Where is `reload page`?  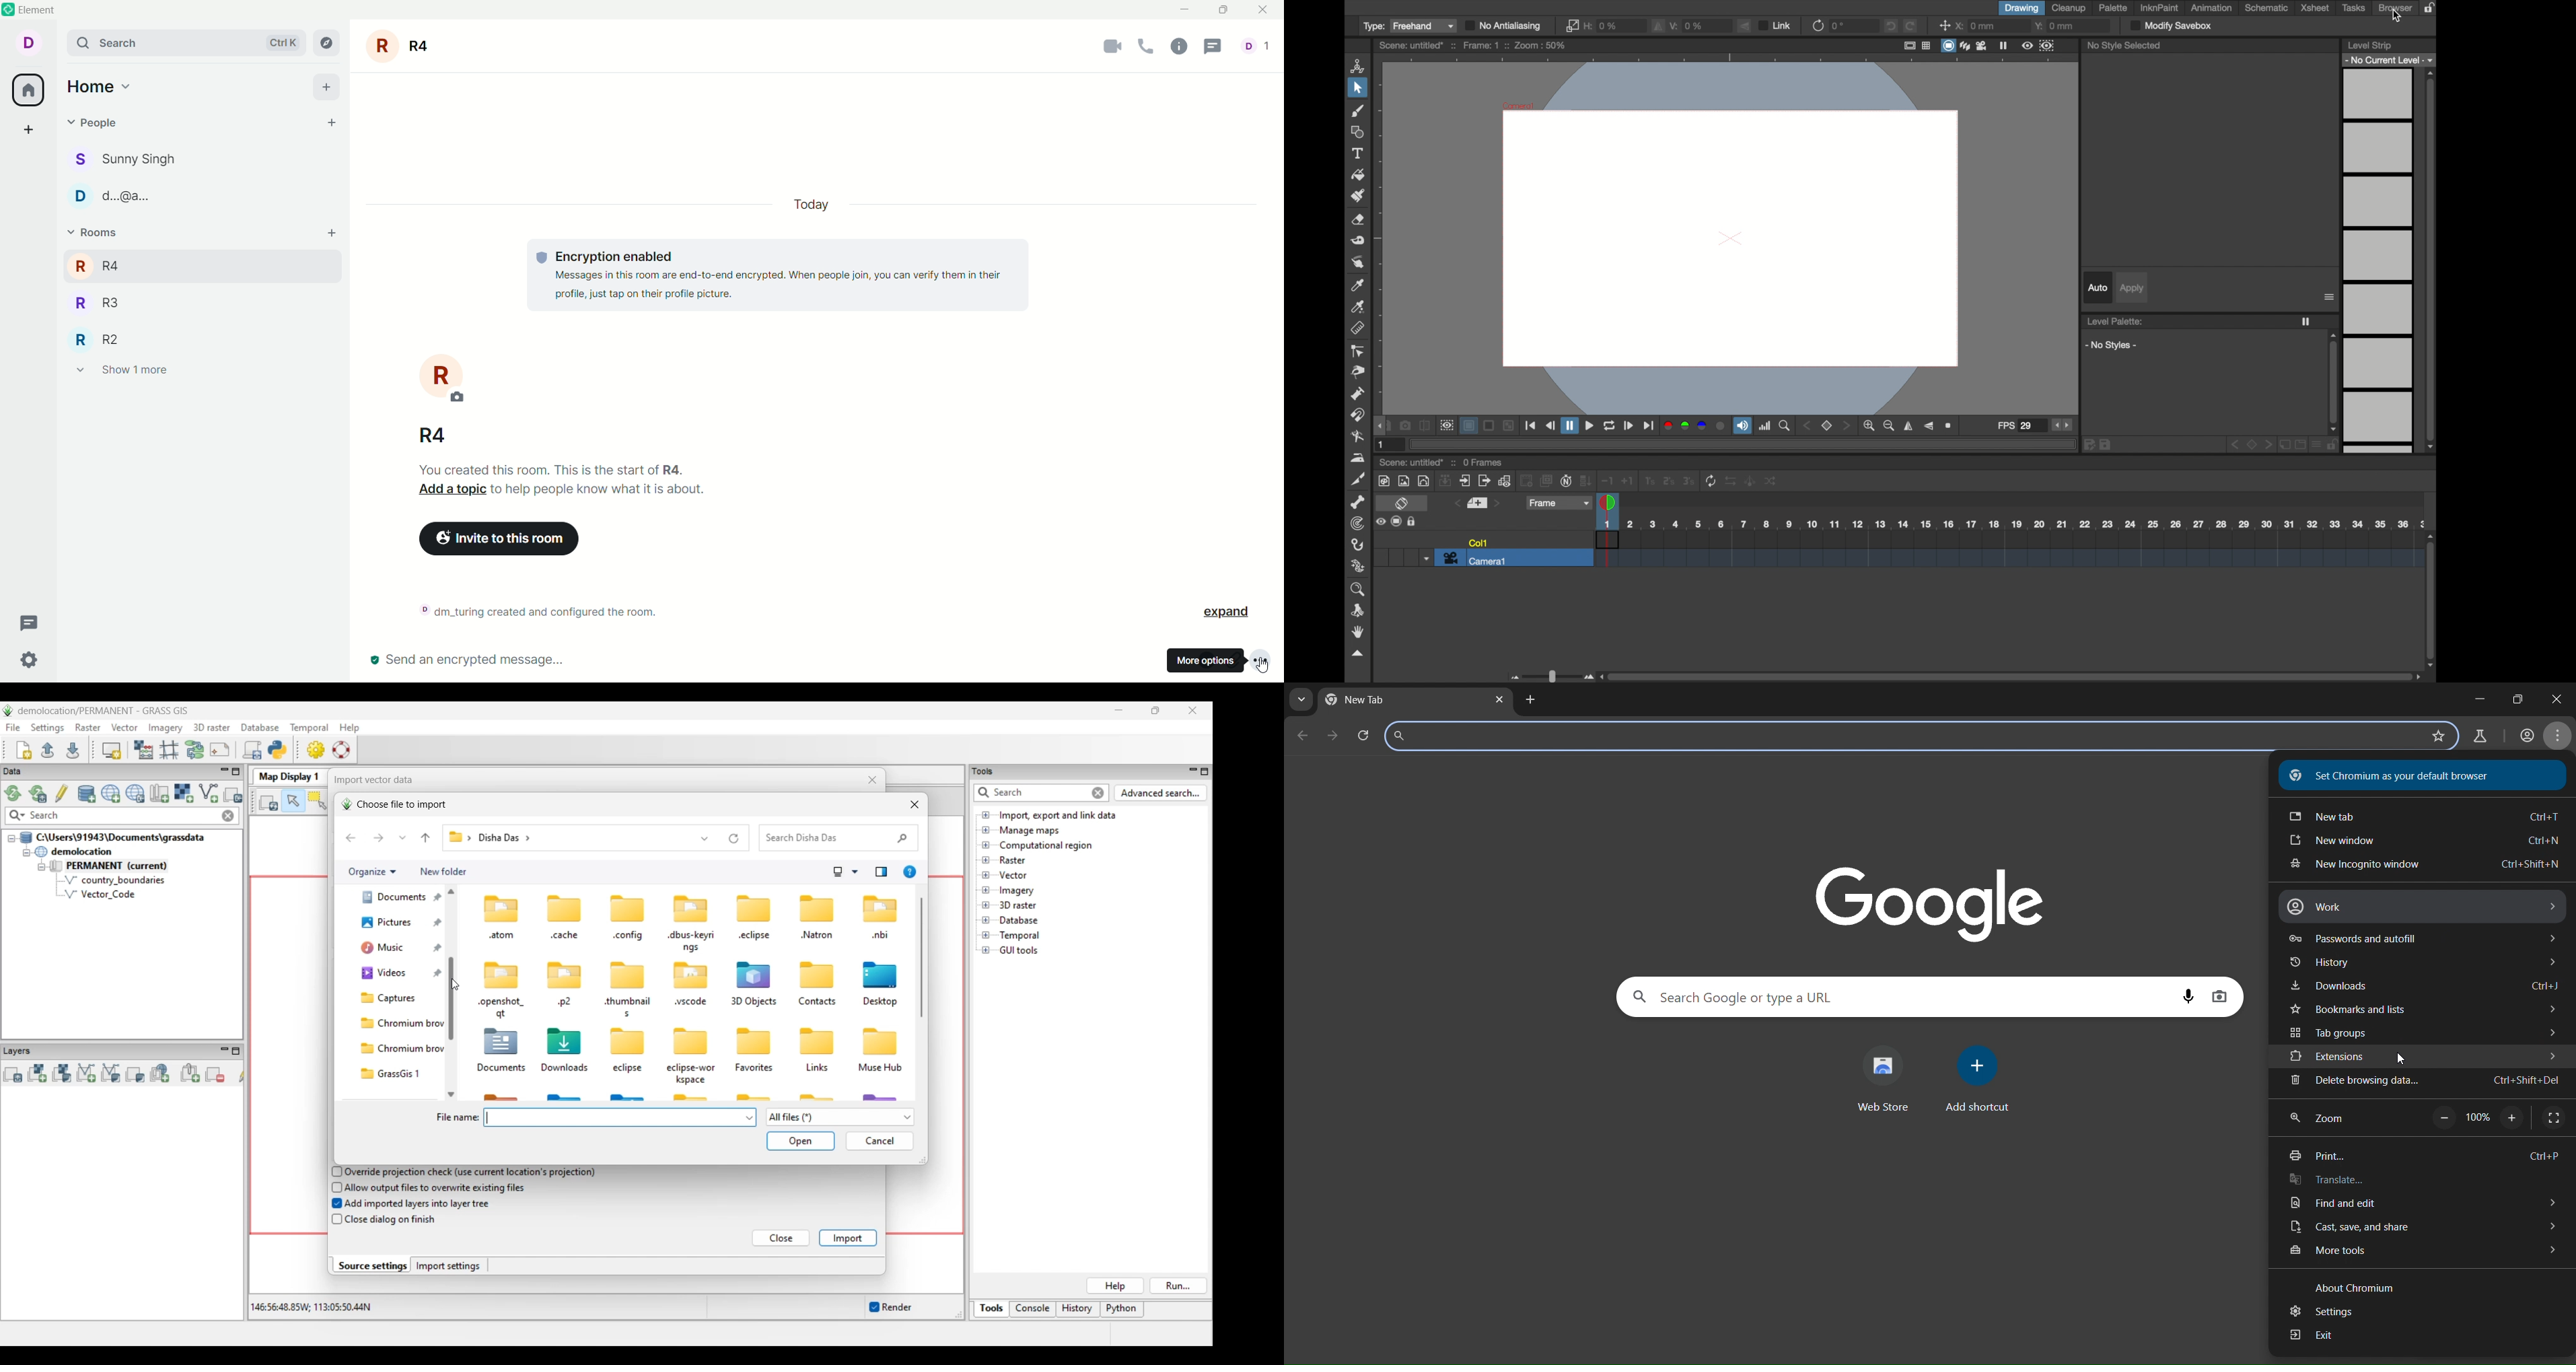
reload page is located at coordinates (1363, 734).